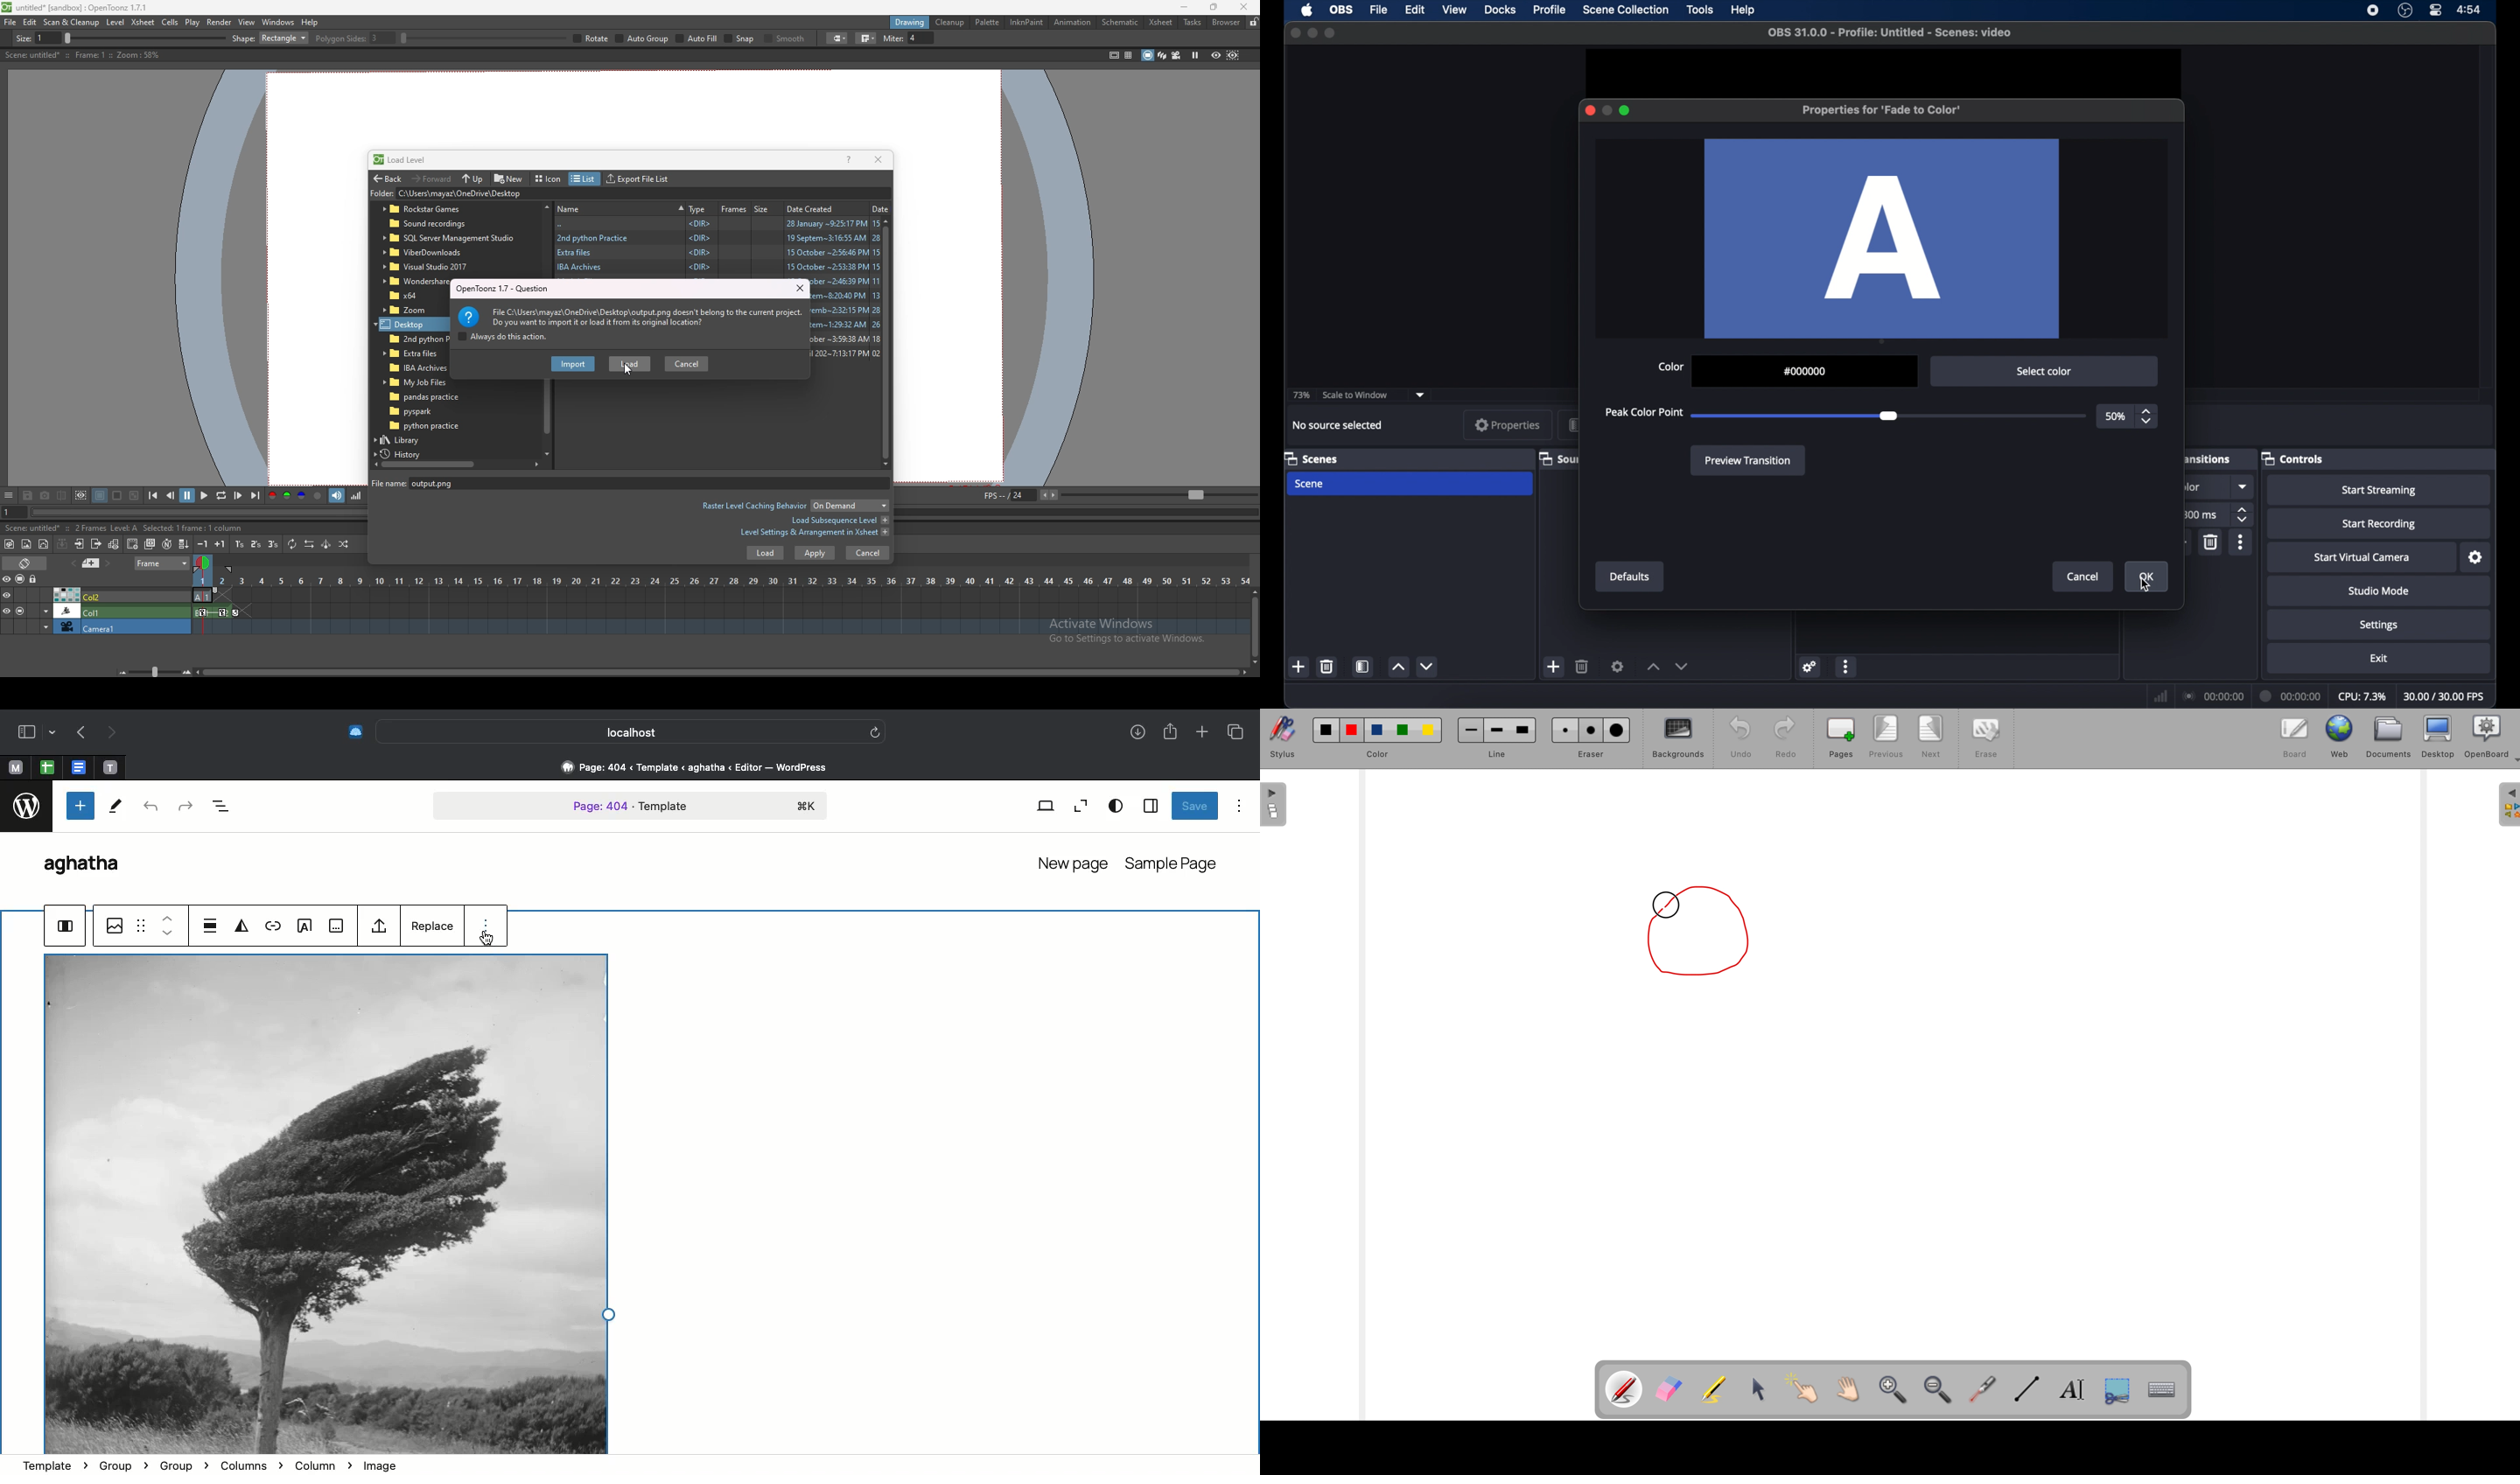 This screenshot has height=1484, width=2520. Describe the element at coordinates (630, 364) in the screenshot. I see `load` at that location.